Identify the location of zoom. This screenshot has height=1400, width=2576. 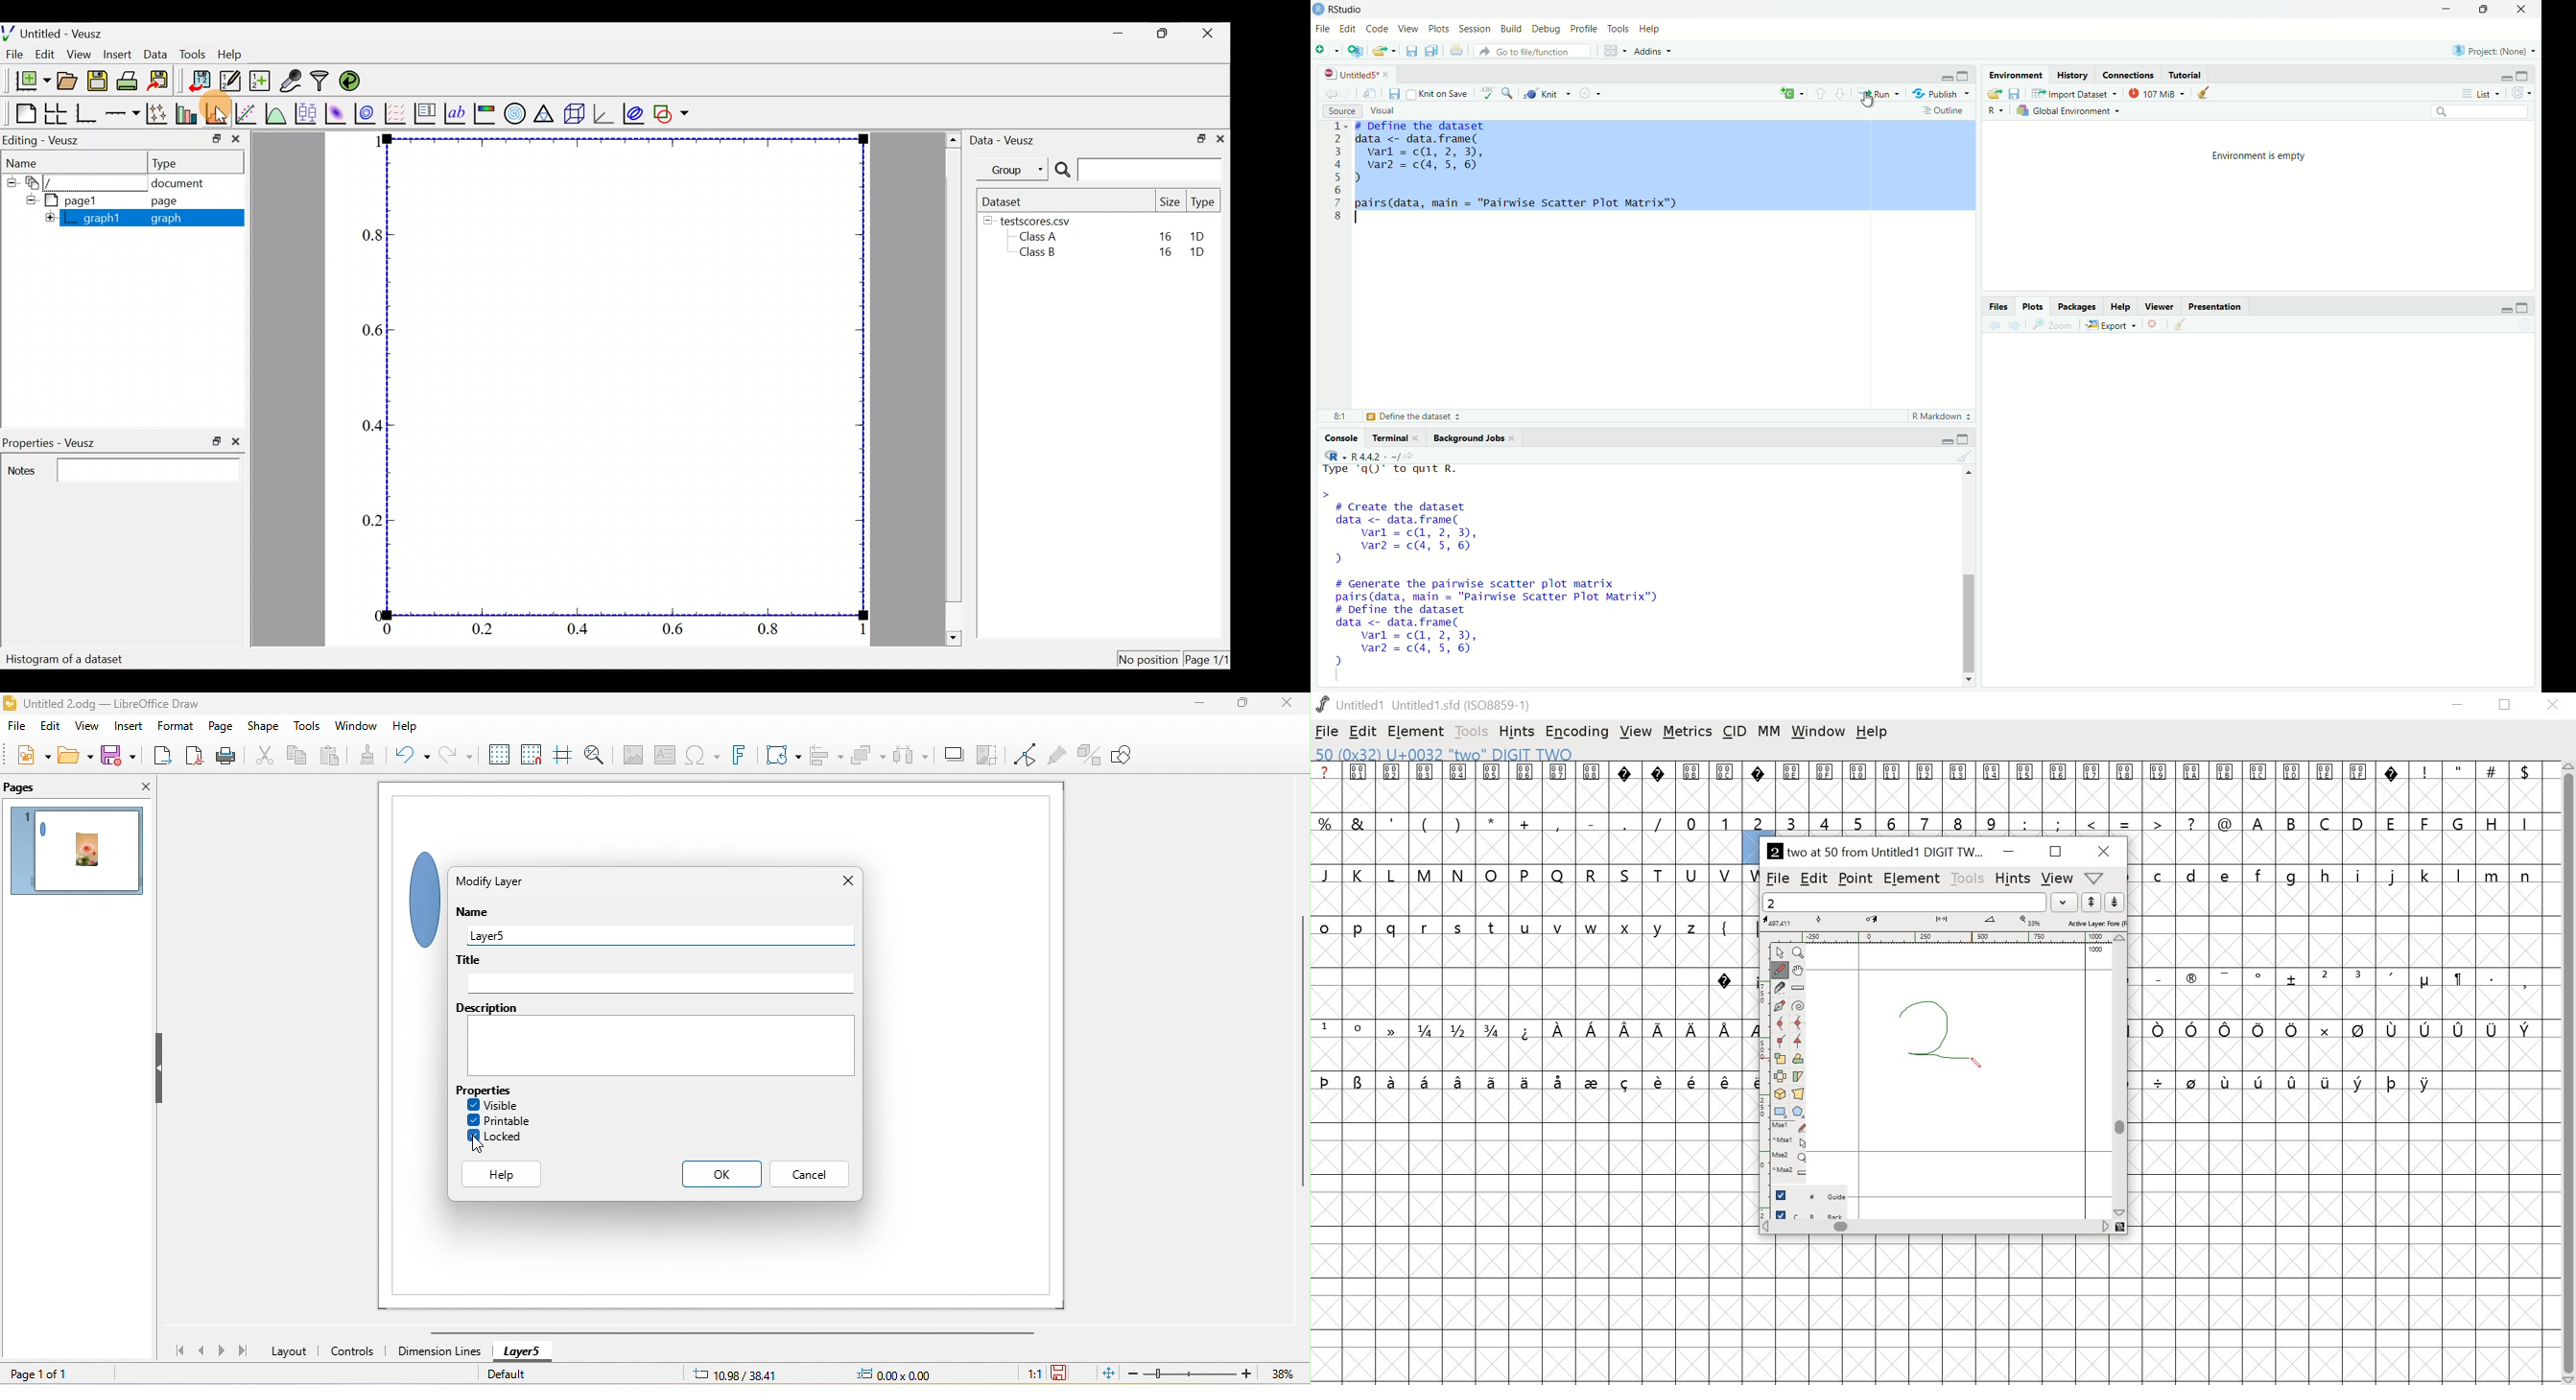
(1800, 953).